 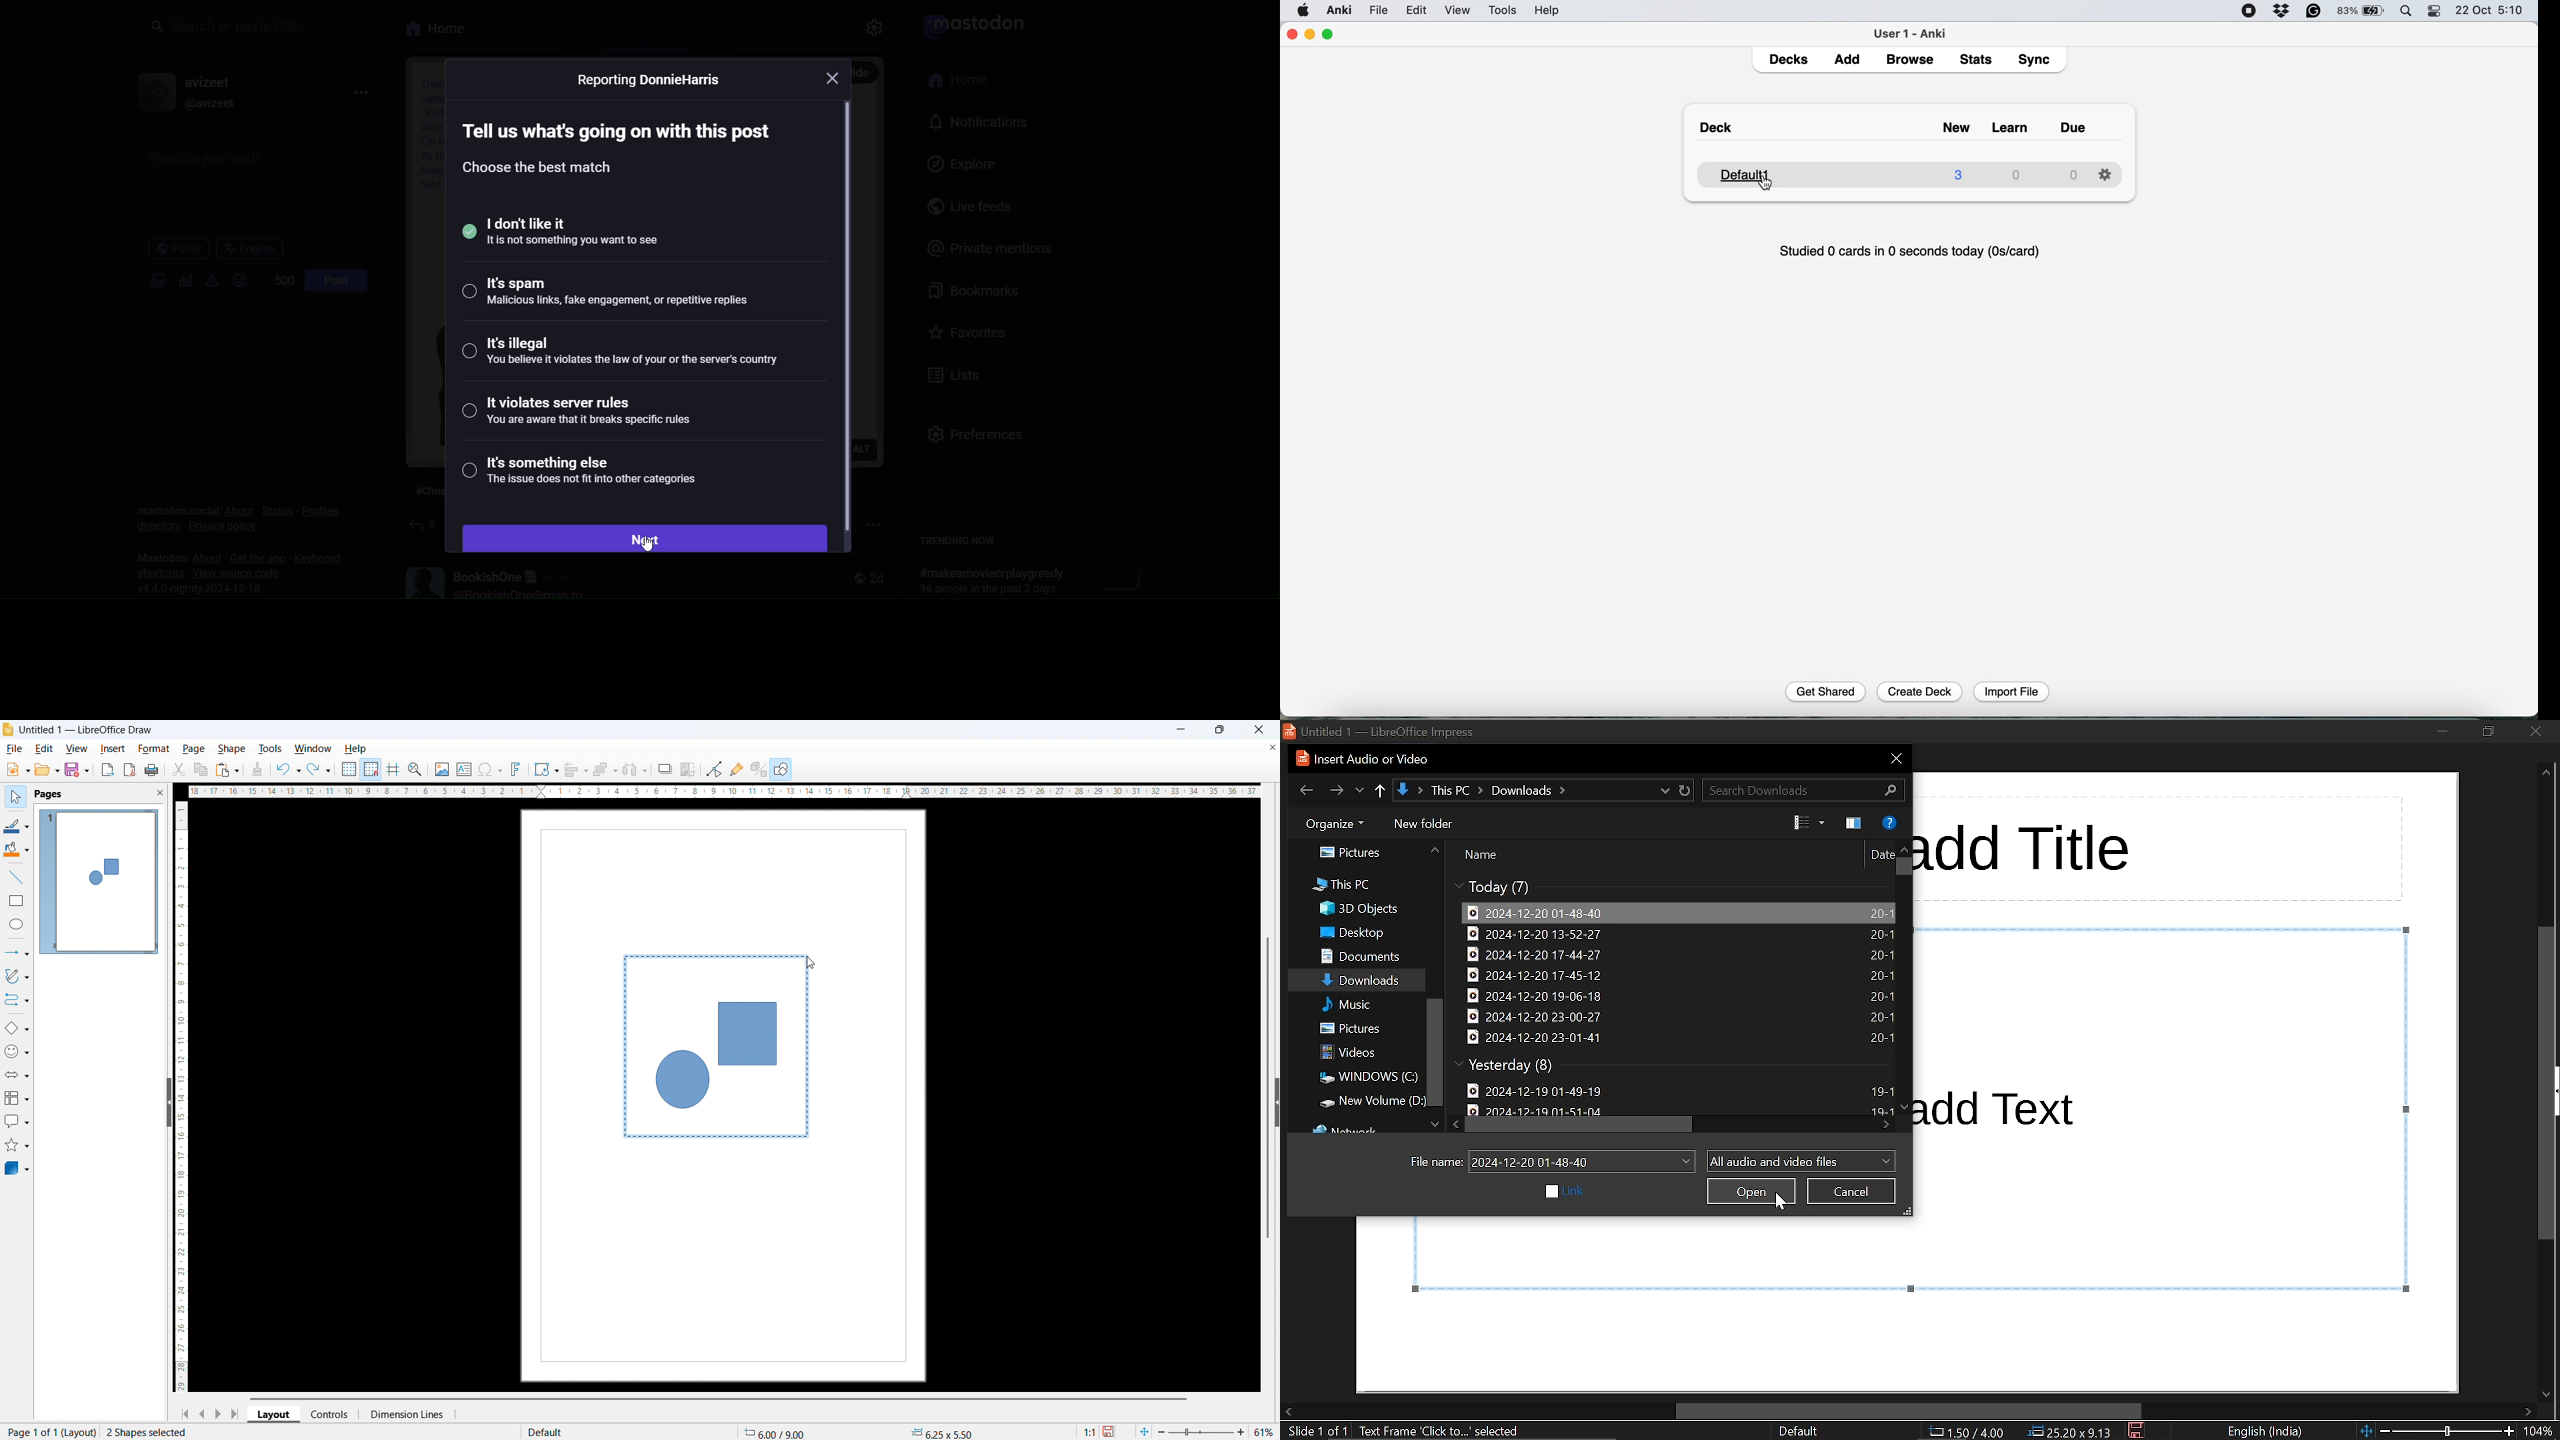 I want to click on move right, so click(x=2529, y=1411).